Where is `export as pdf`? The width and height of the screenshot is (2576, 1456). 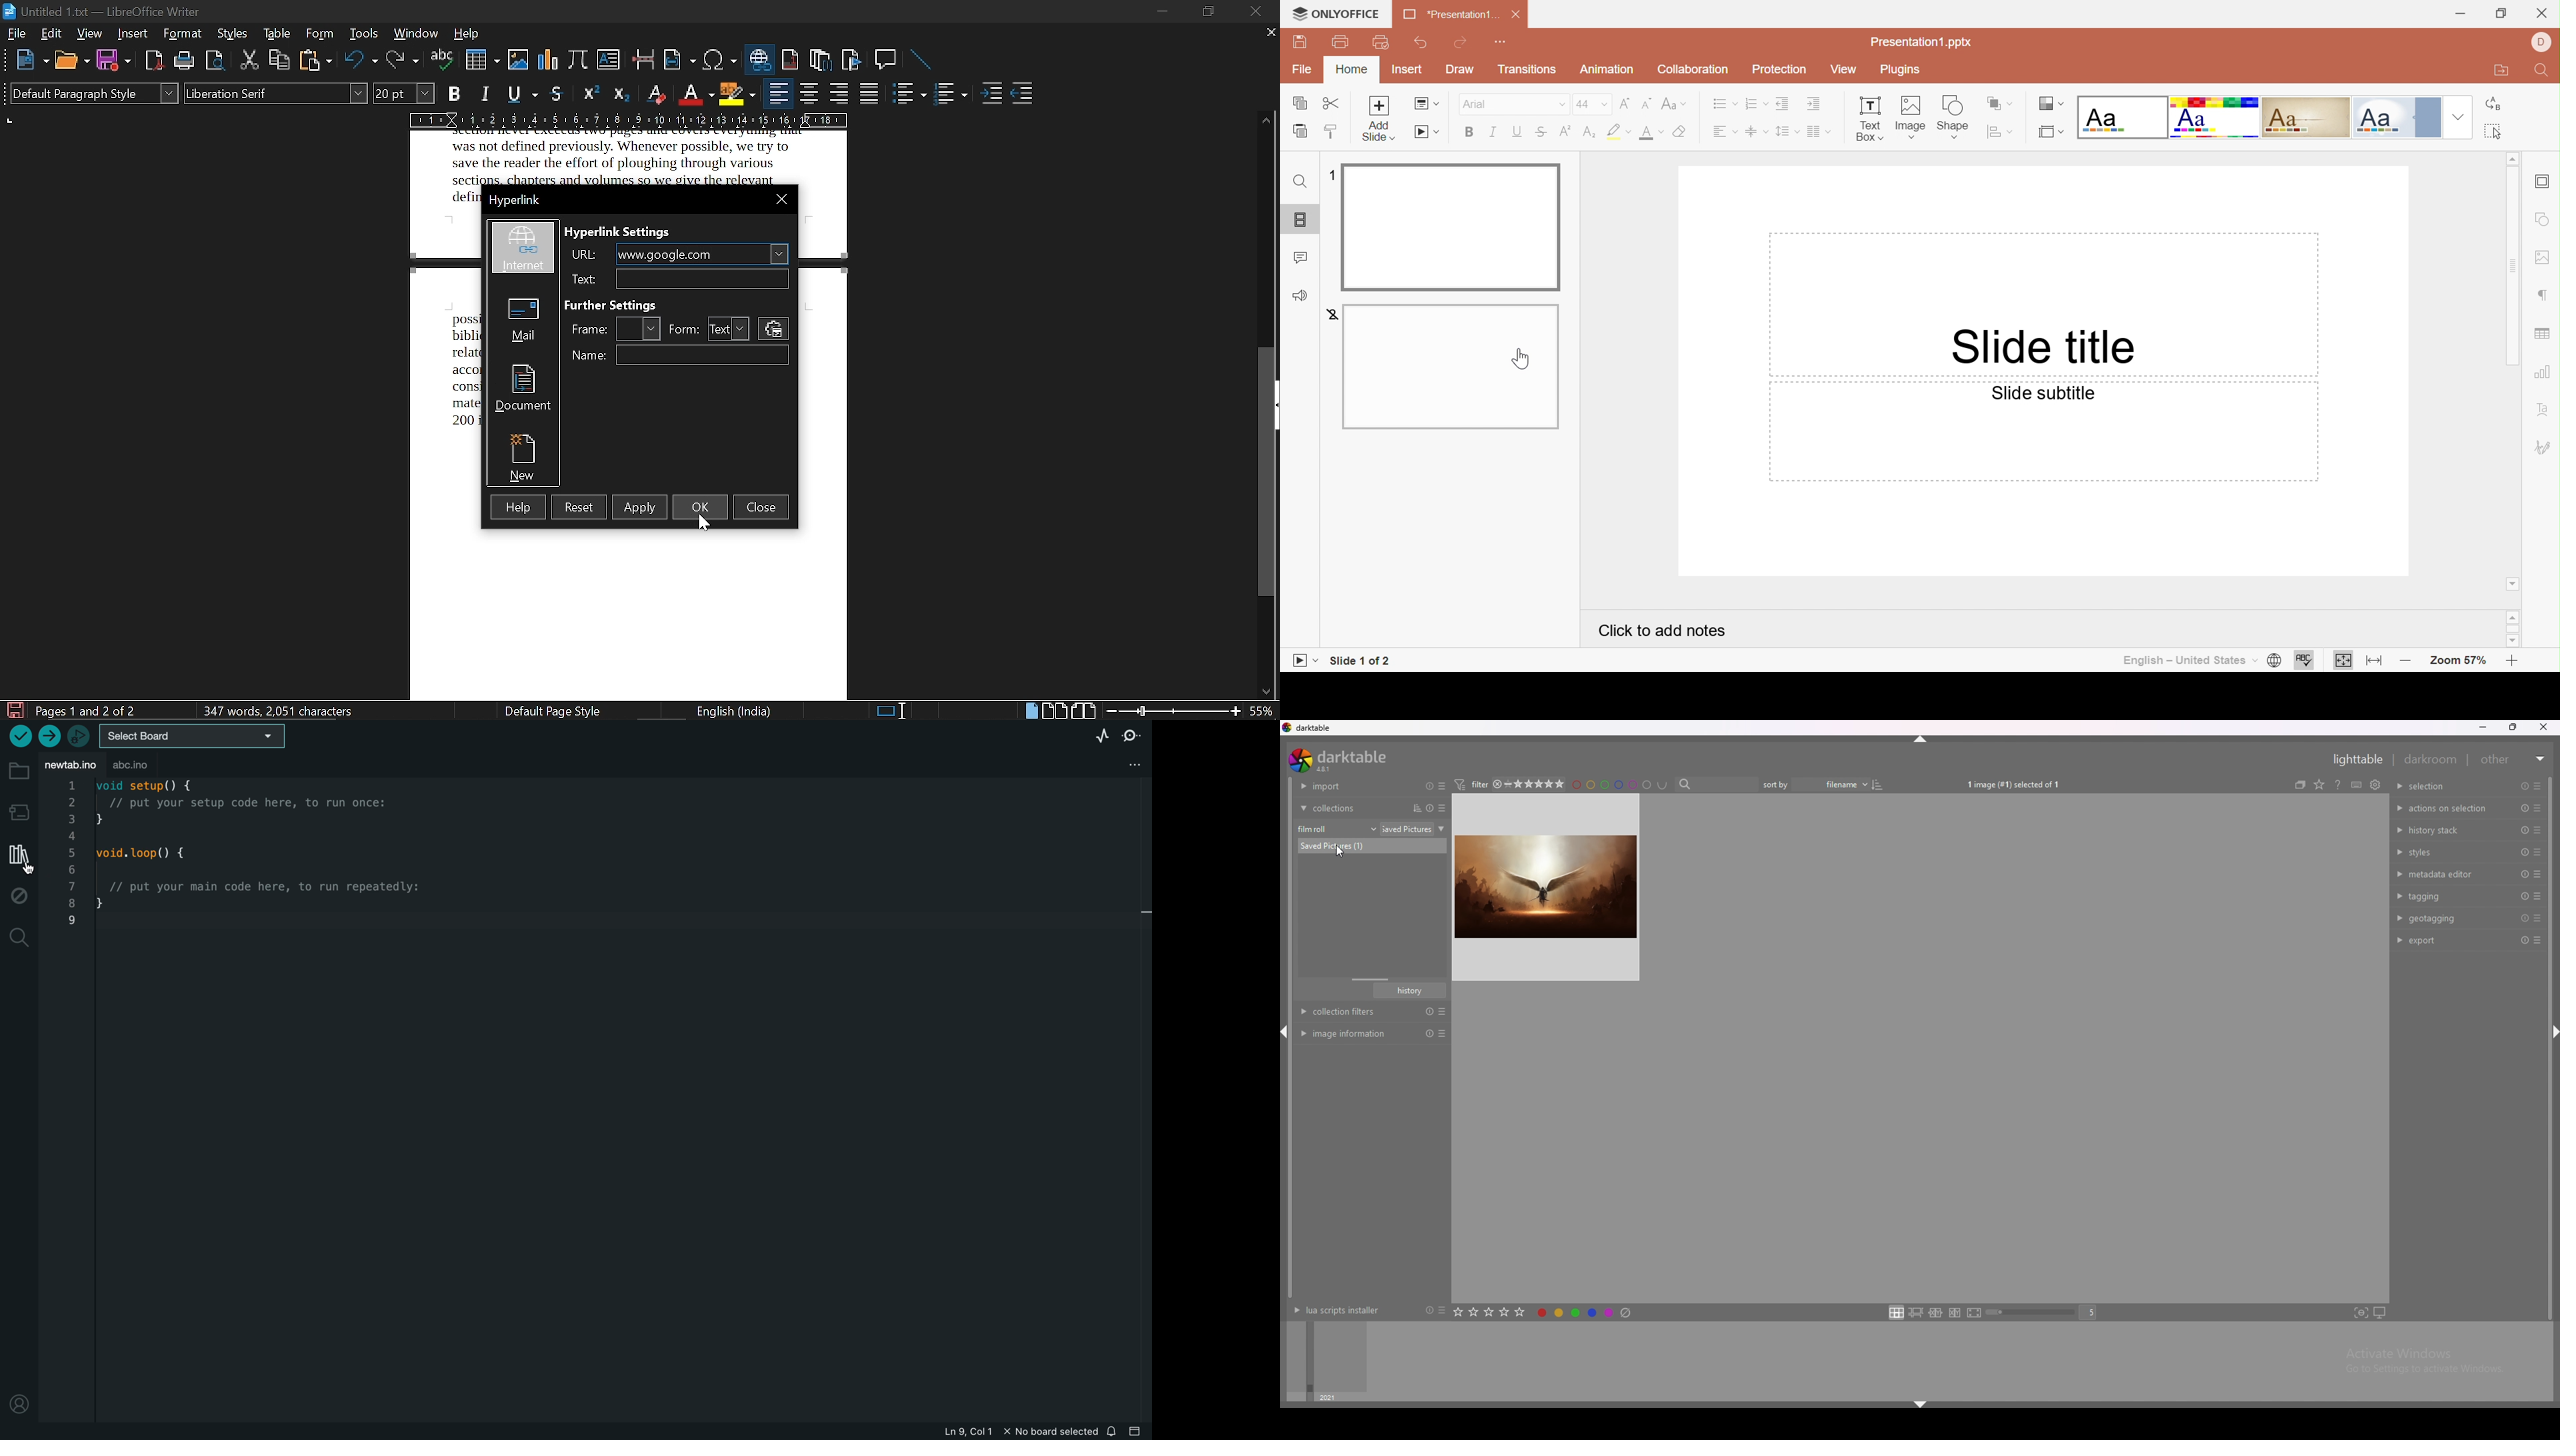
export as pdf is located at coordinates (150, 62).